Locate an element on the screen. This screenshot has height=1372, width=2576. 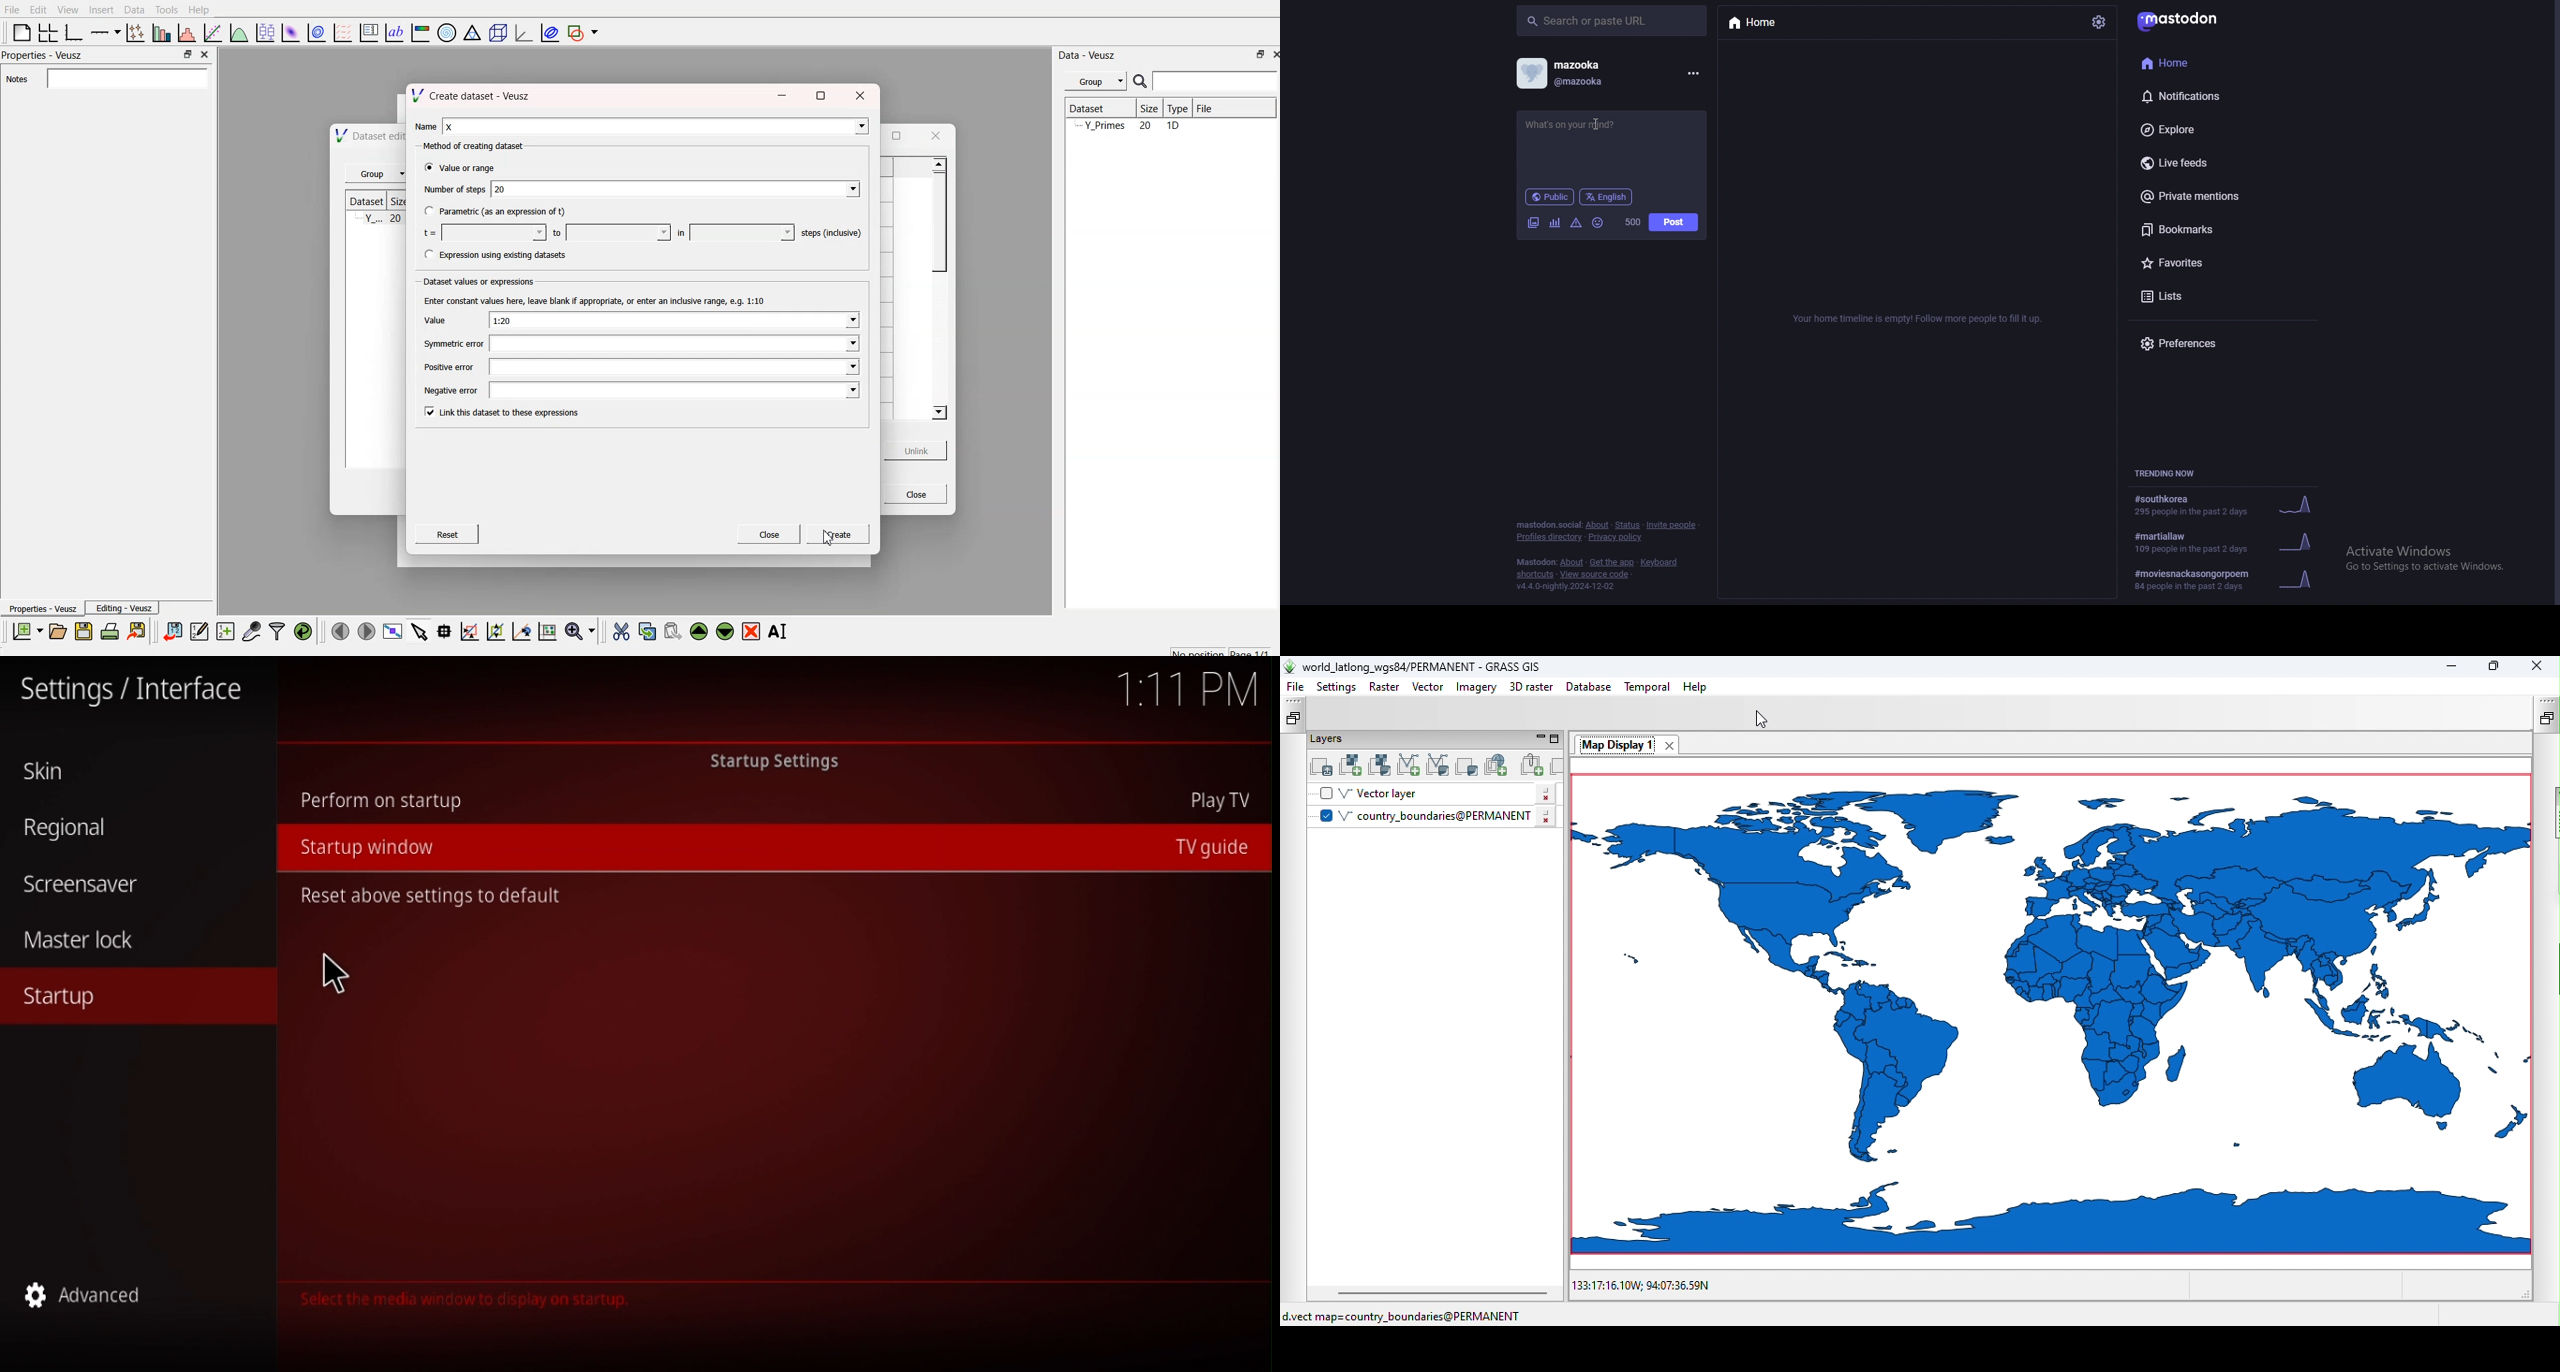
regional is located at coordinates (75, 829).